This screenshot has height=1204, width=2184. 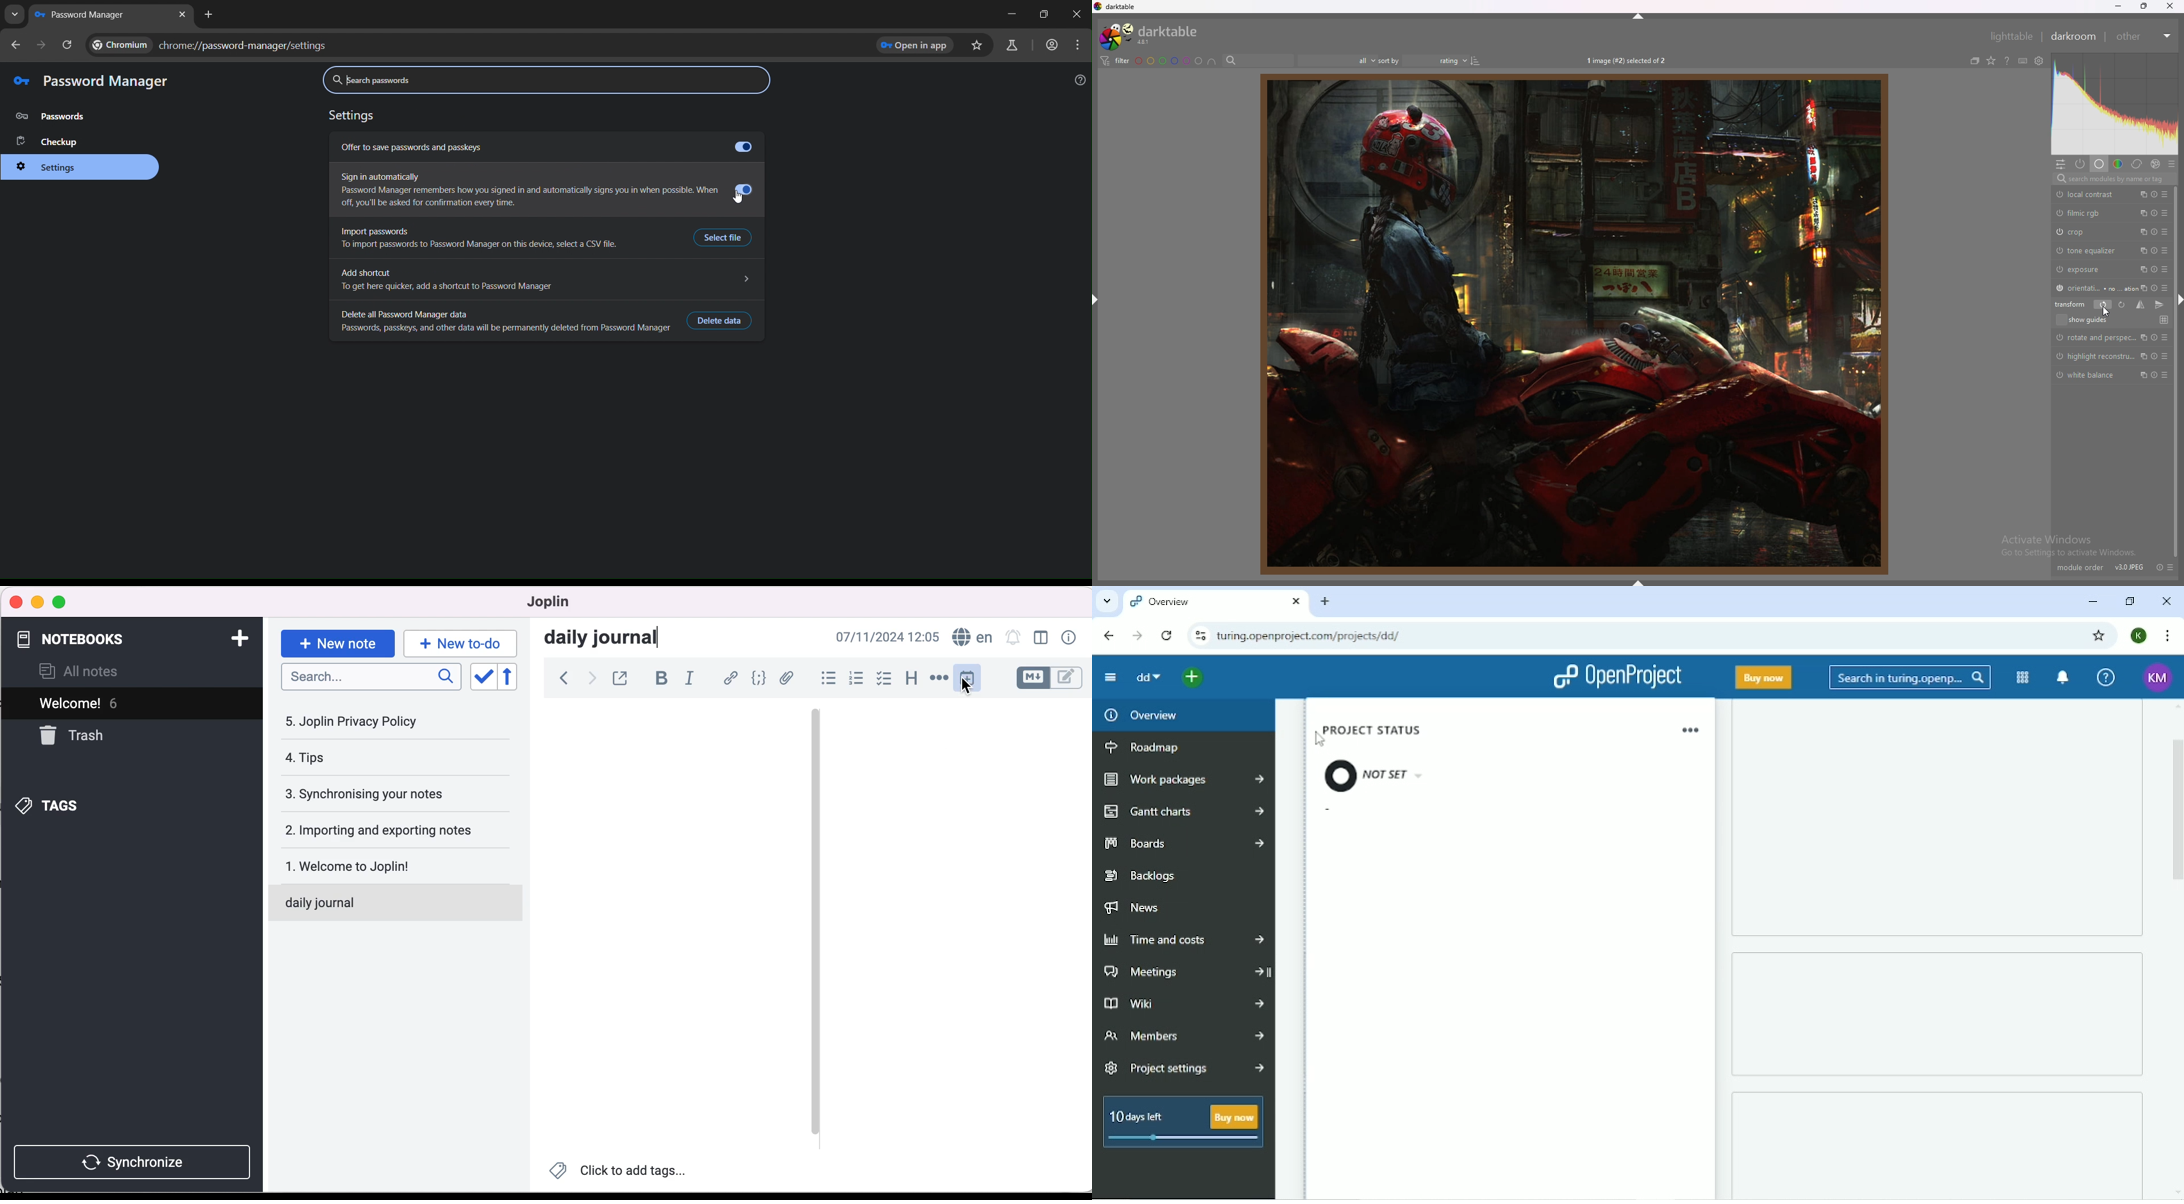 What do you see at coordinates (1070, 639) in the screenshot?
I see `note properties` at bounding box center [1070, 639].